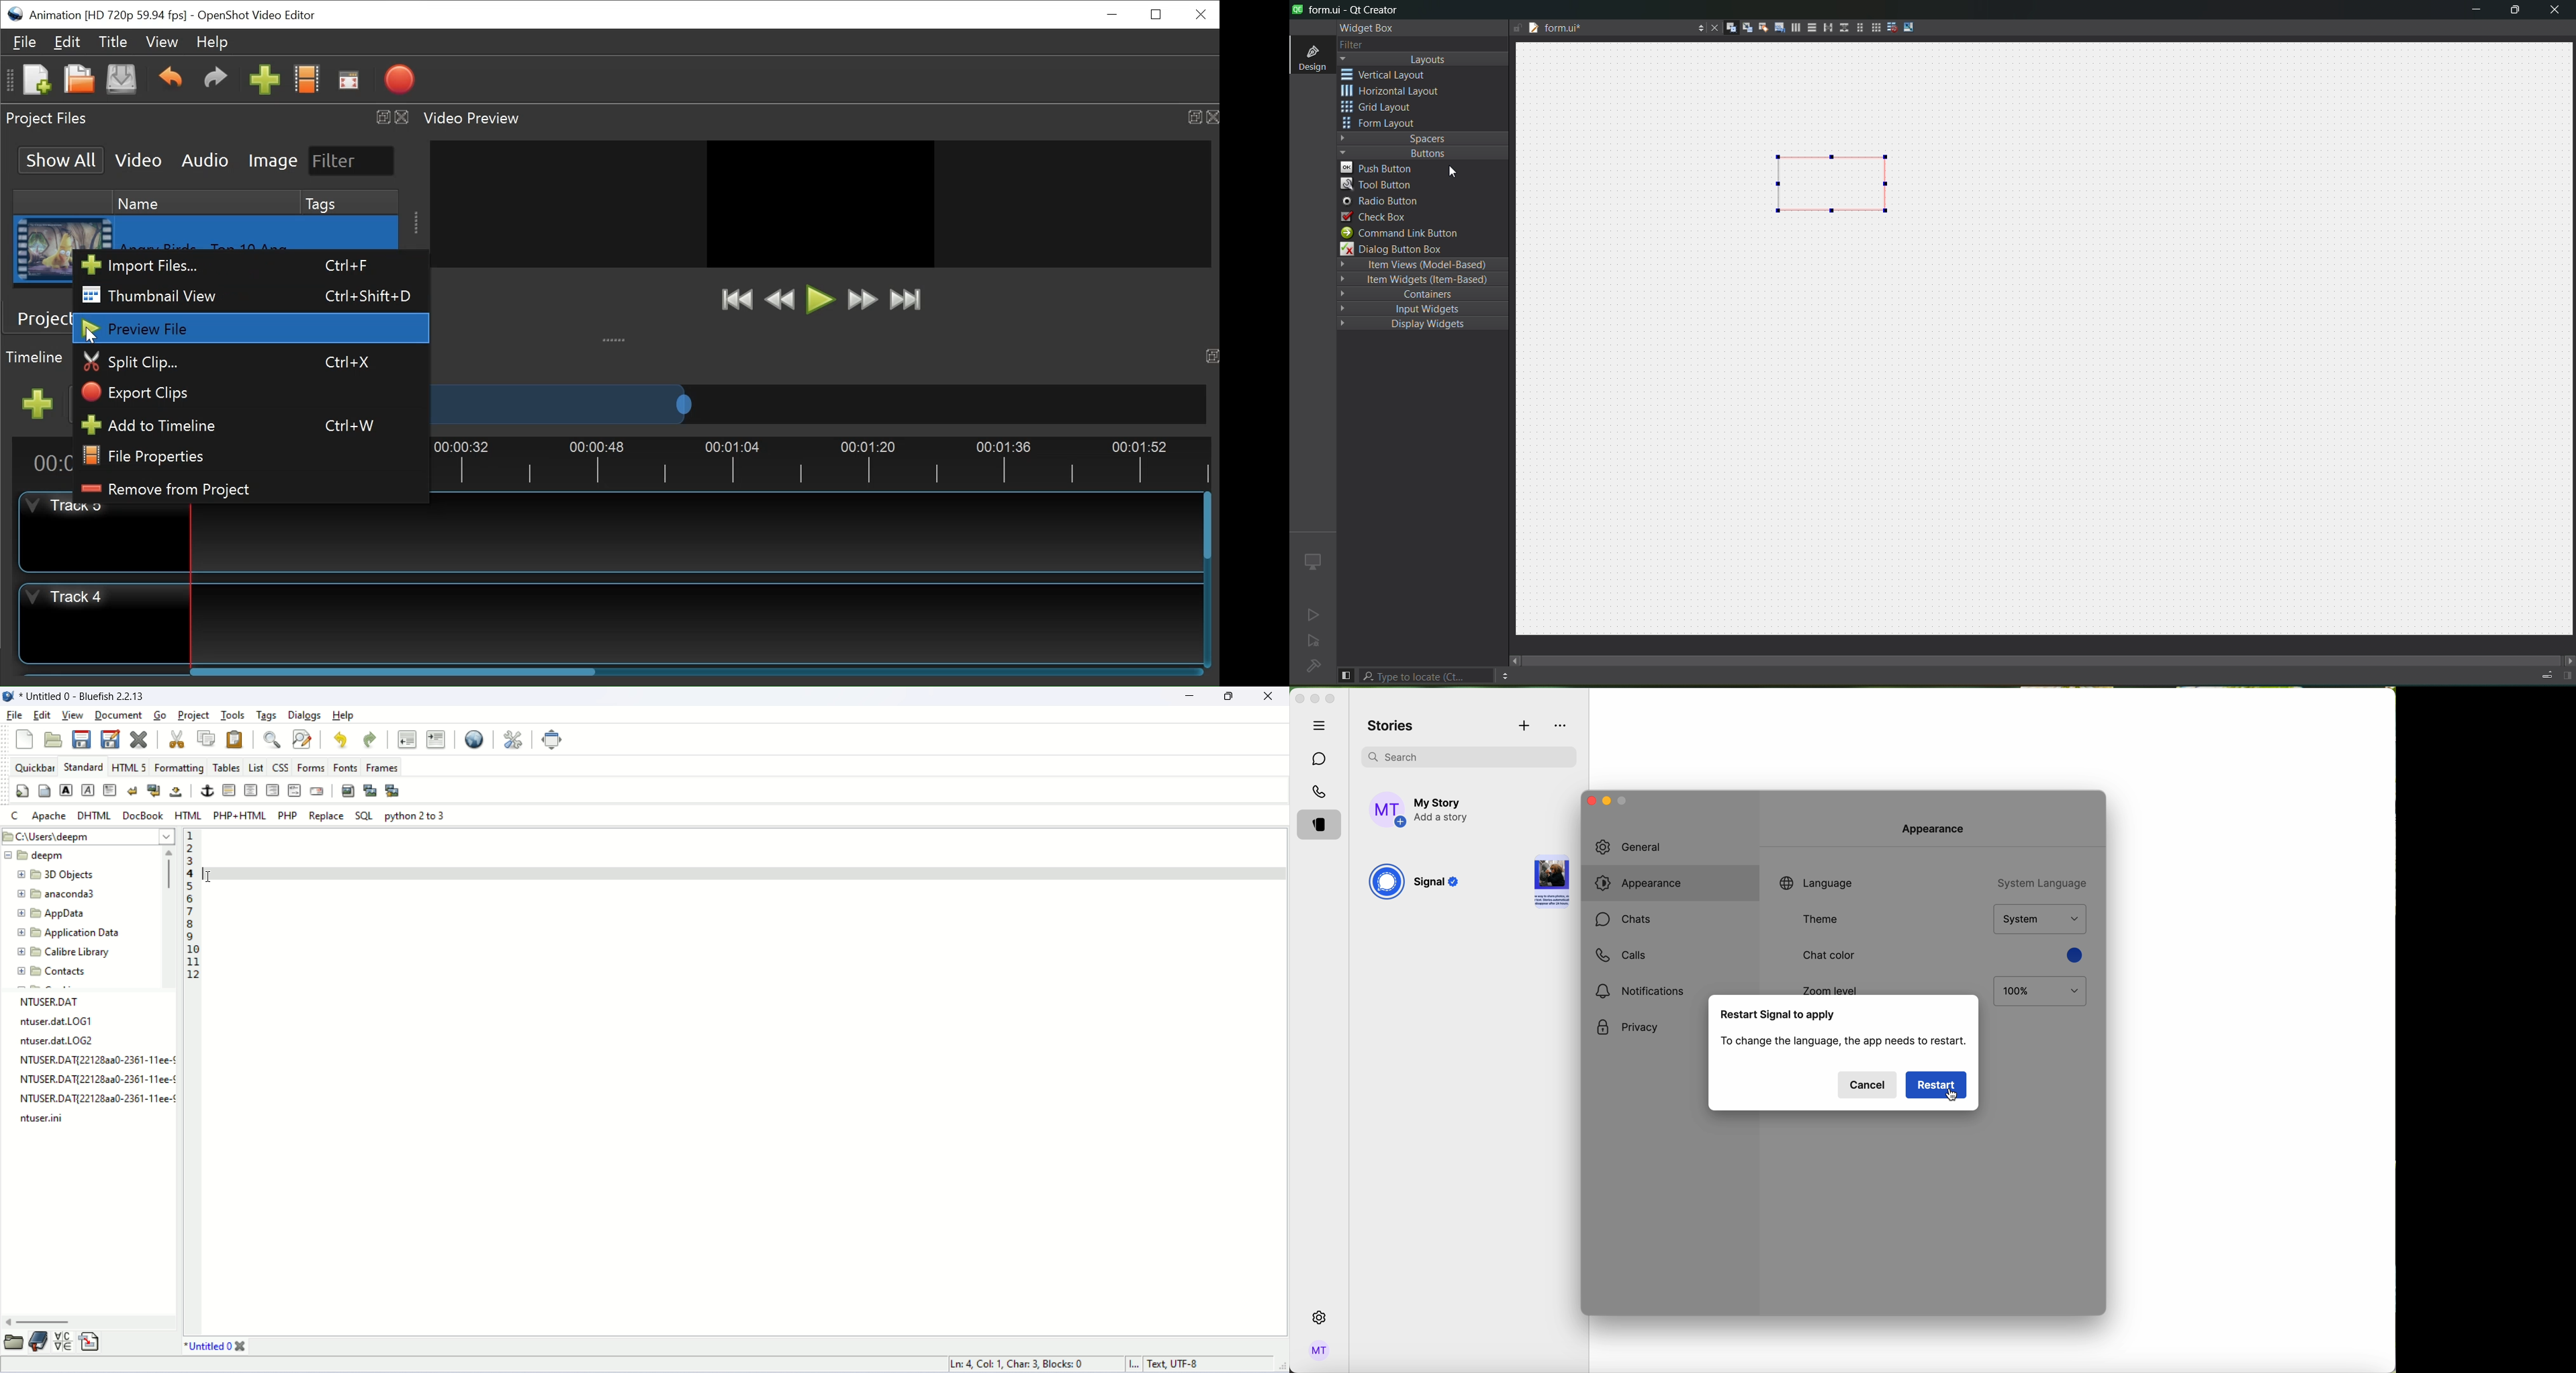 This screenshot has height=1400, width=2576. I want to click on folder name, so click(63, 893).